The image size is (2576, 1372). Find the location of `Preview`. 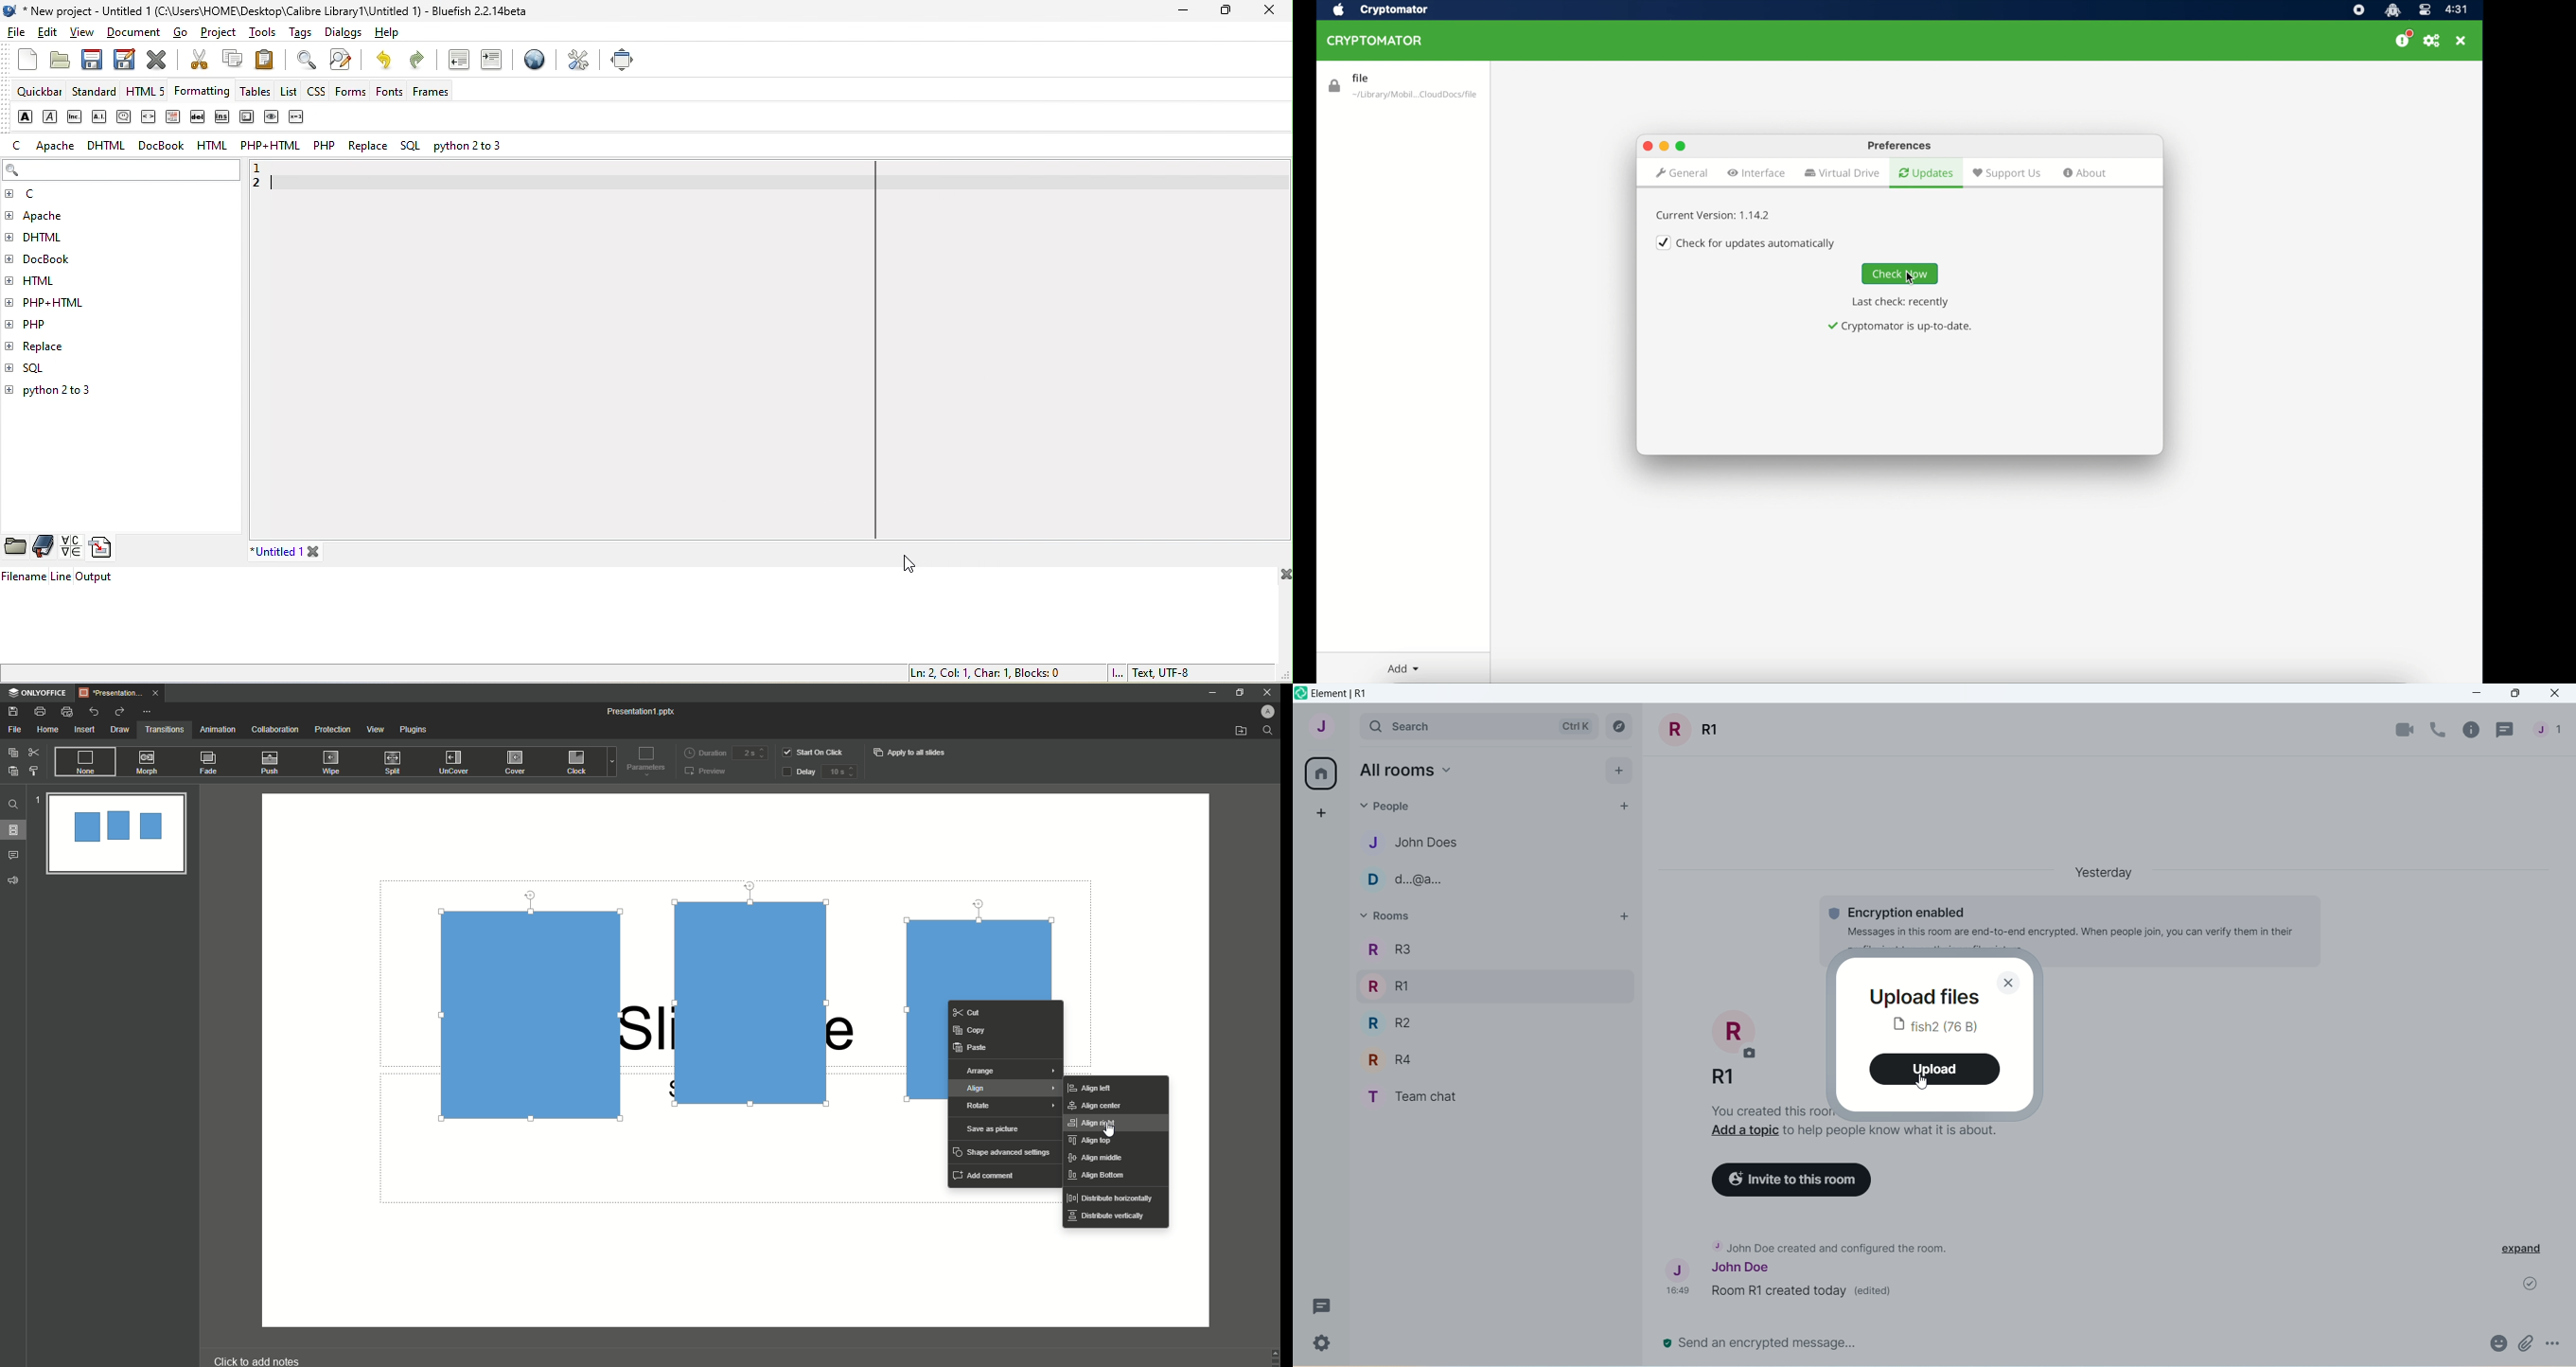

Preview is located at coordinates (707, 772).